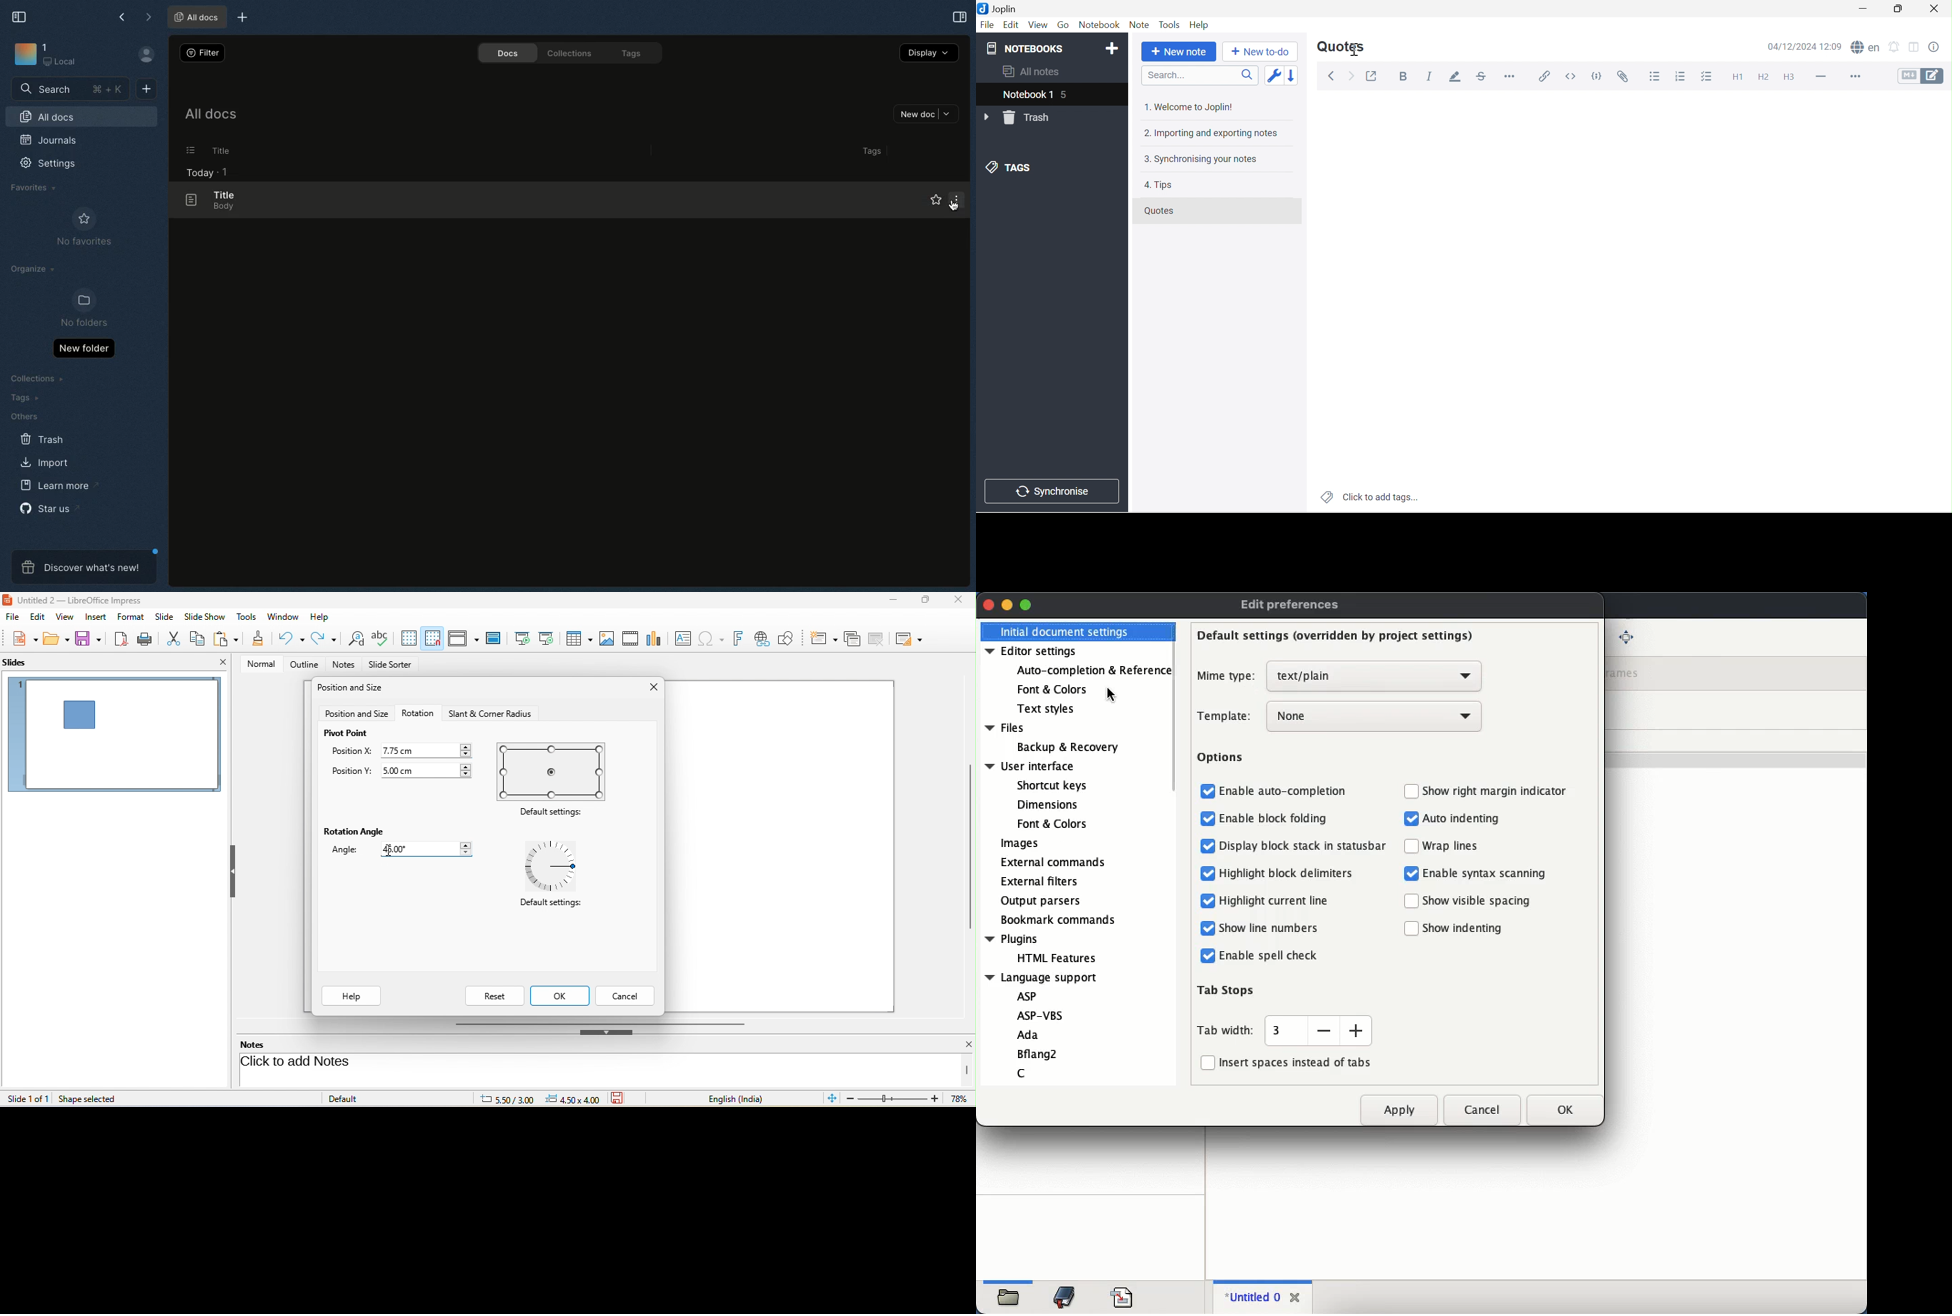  Describe the element at coordinates (681, 638) in the screenshot. I see `text box` at that location.